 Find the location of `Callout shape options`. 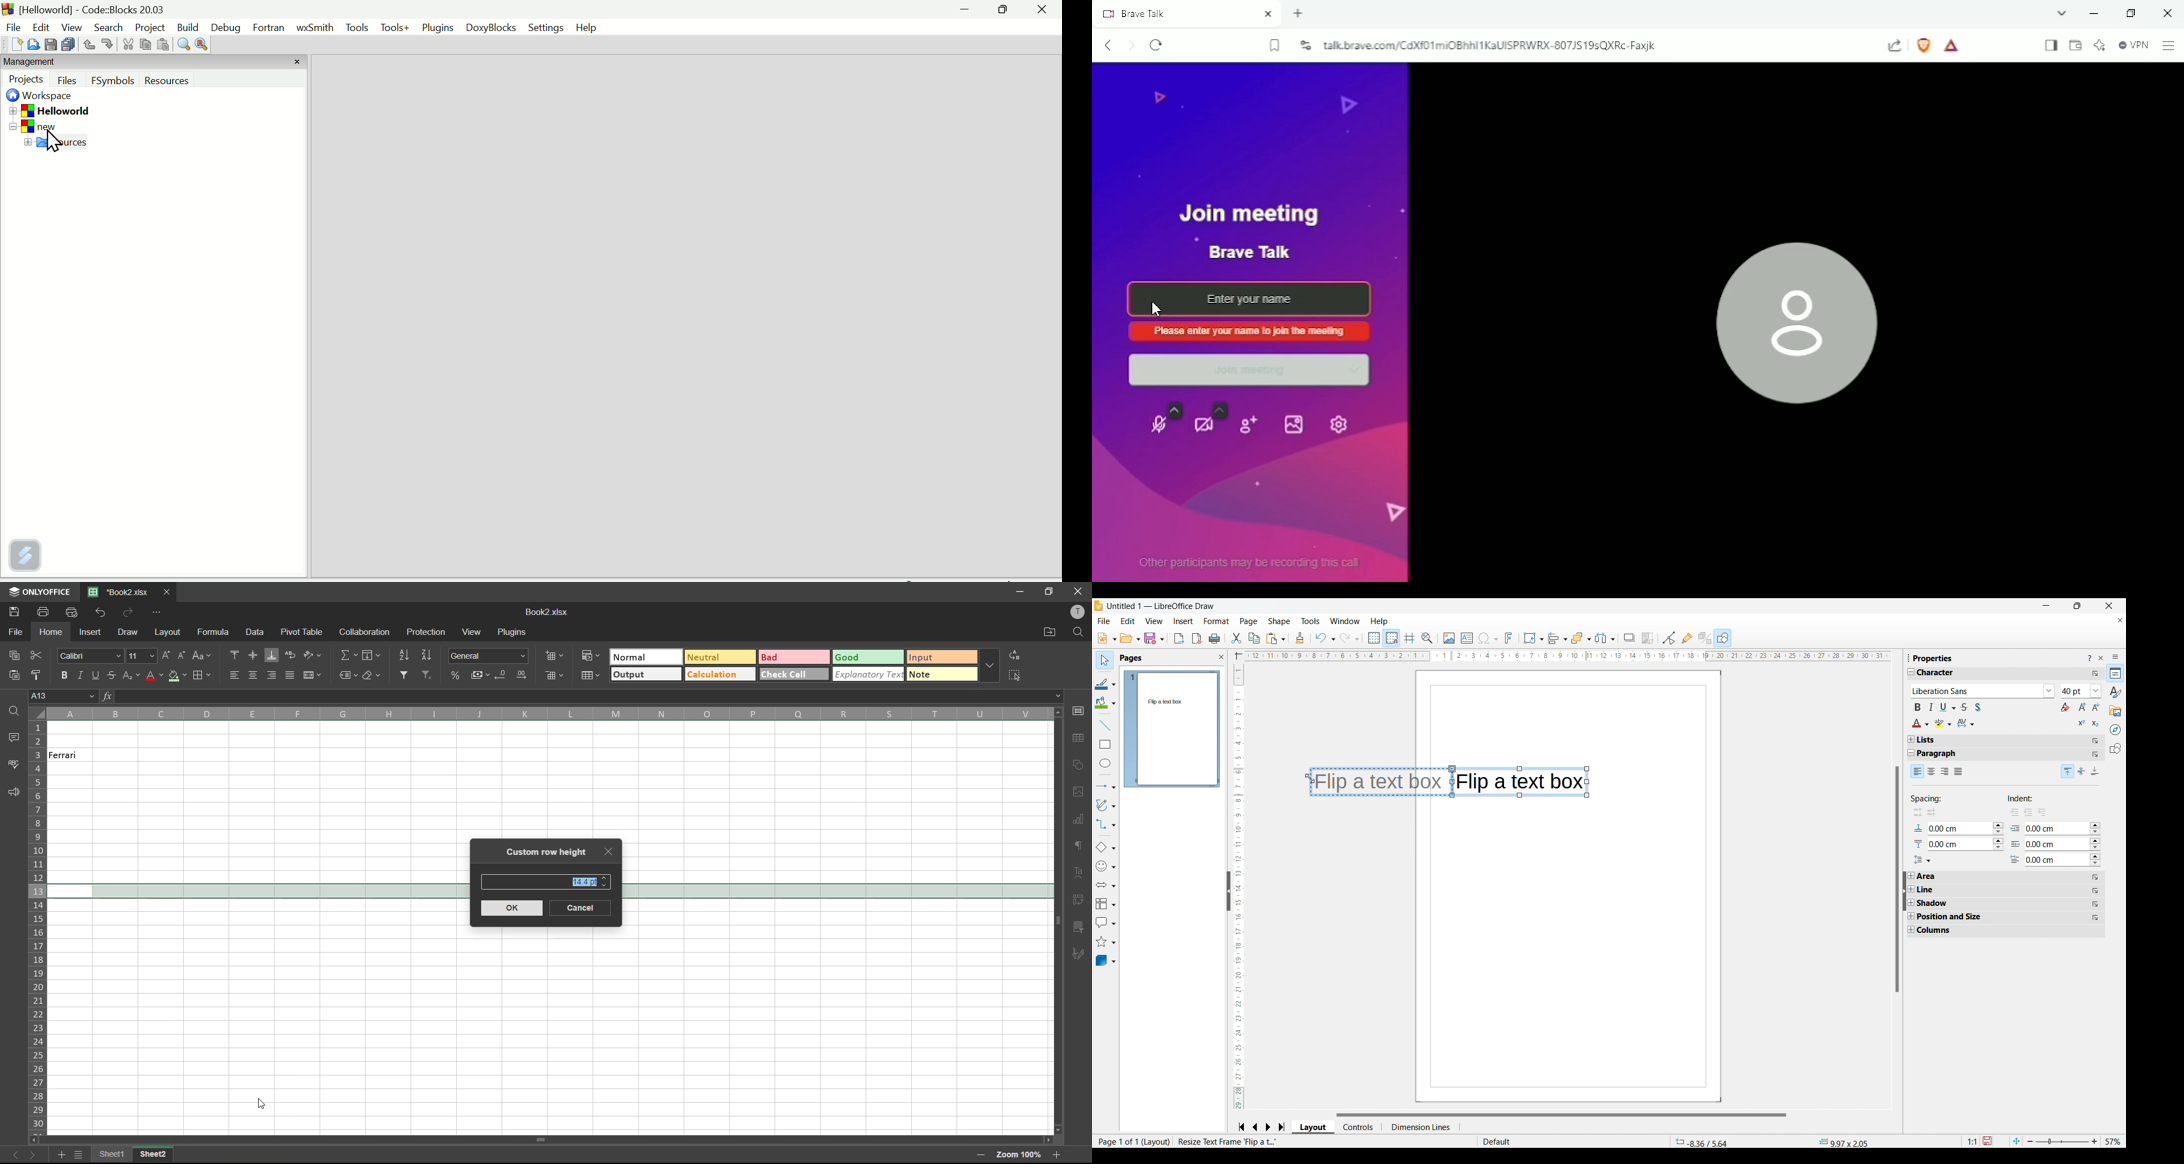

Callout shape options is located at coordinates (1105, 923).